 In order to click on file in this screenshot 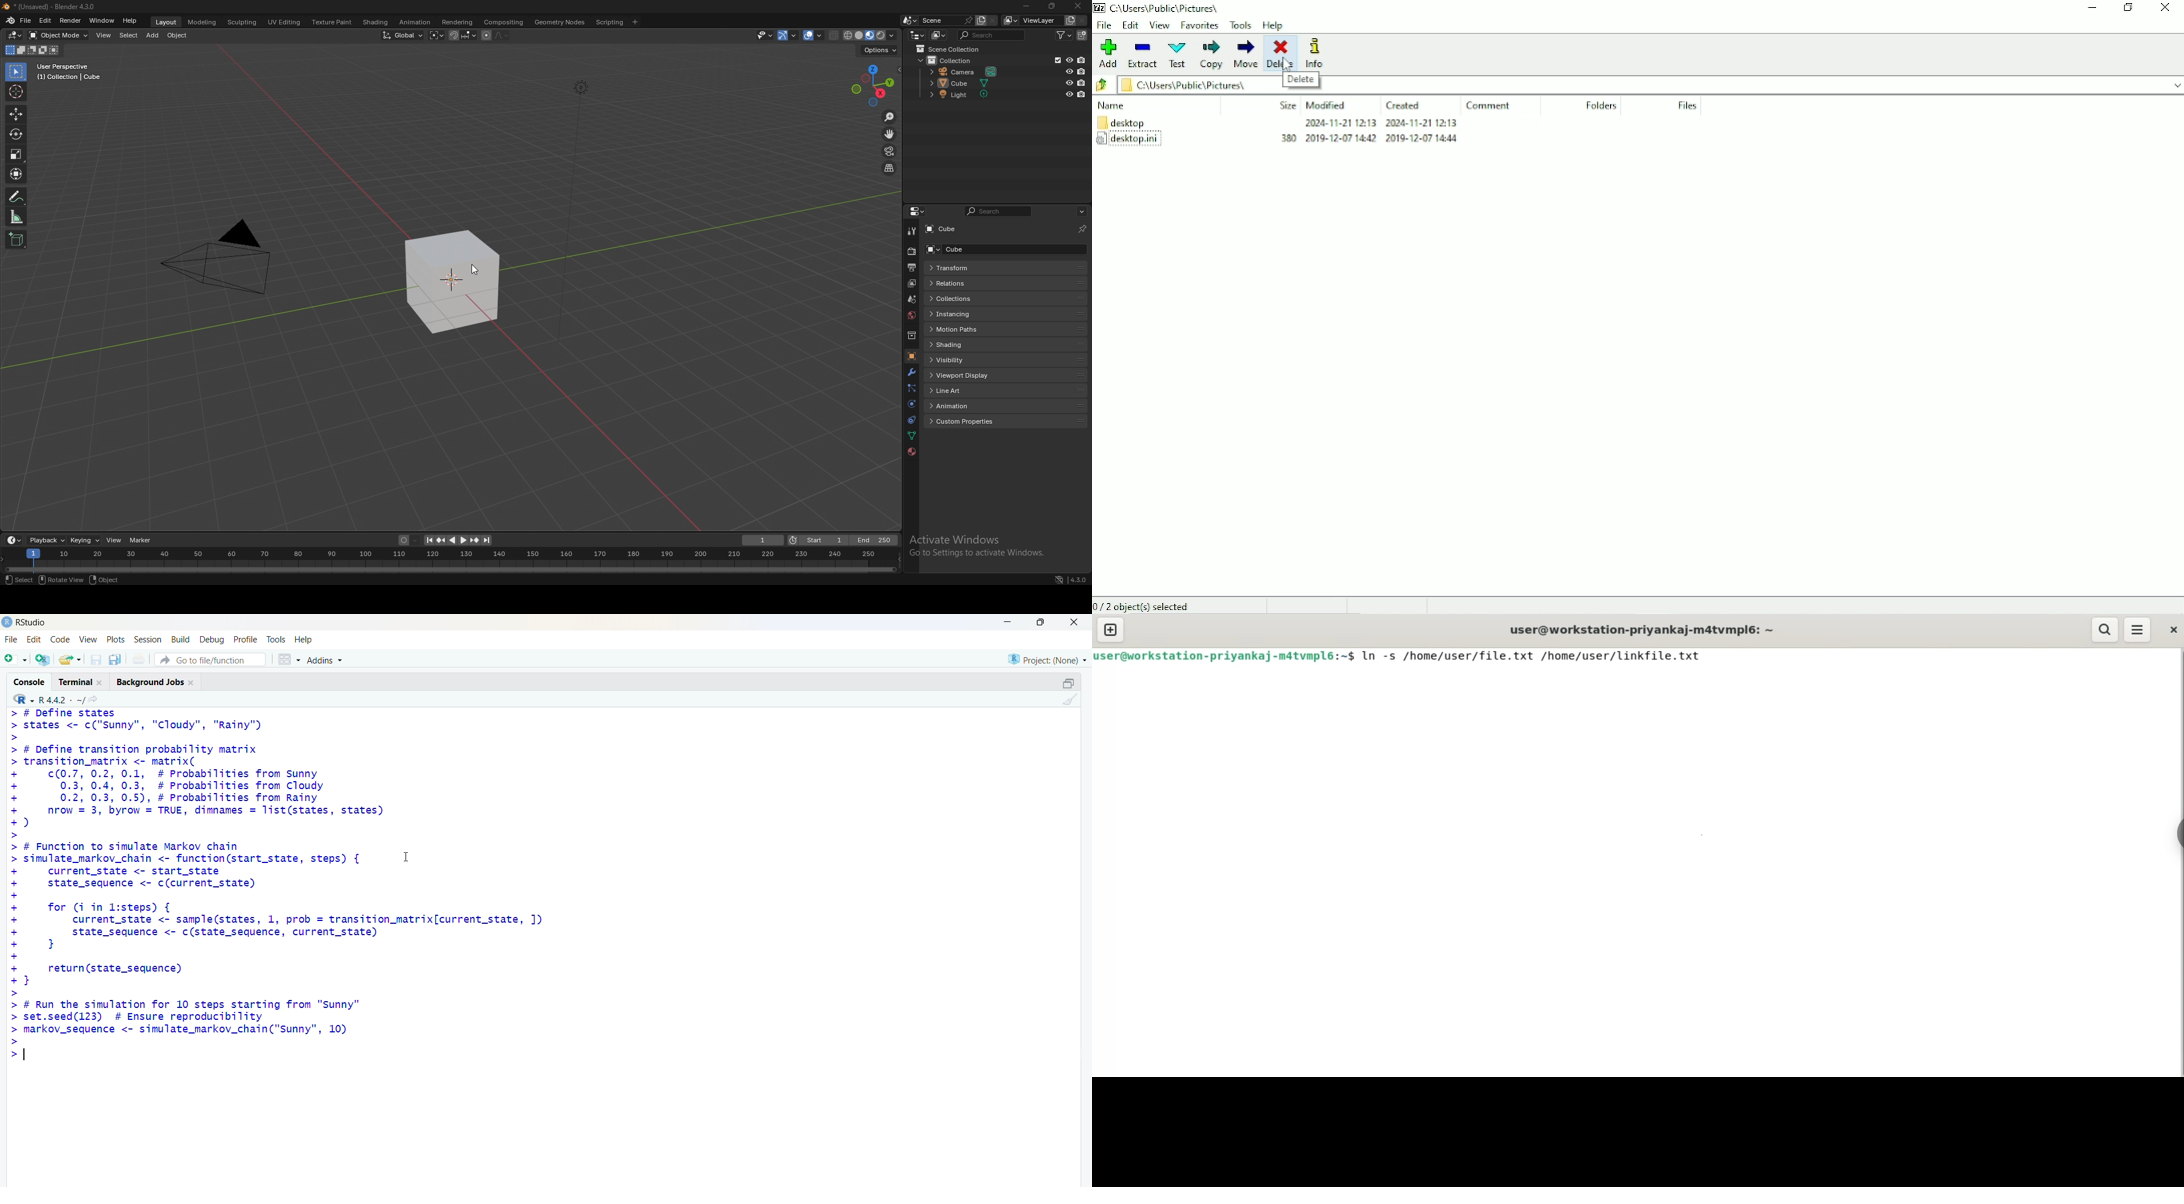, I will do `click(26, 21)`.